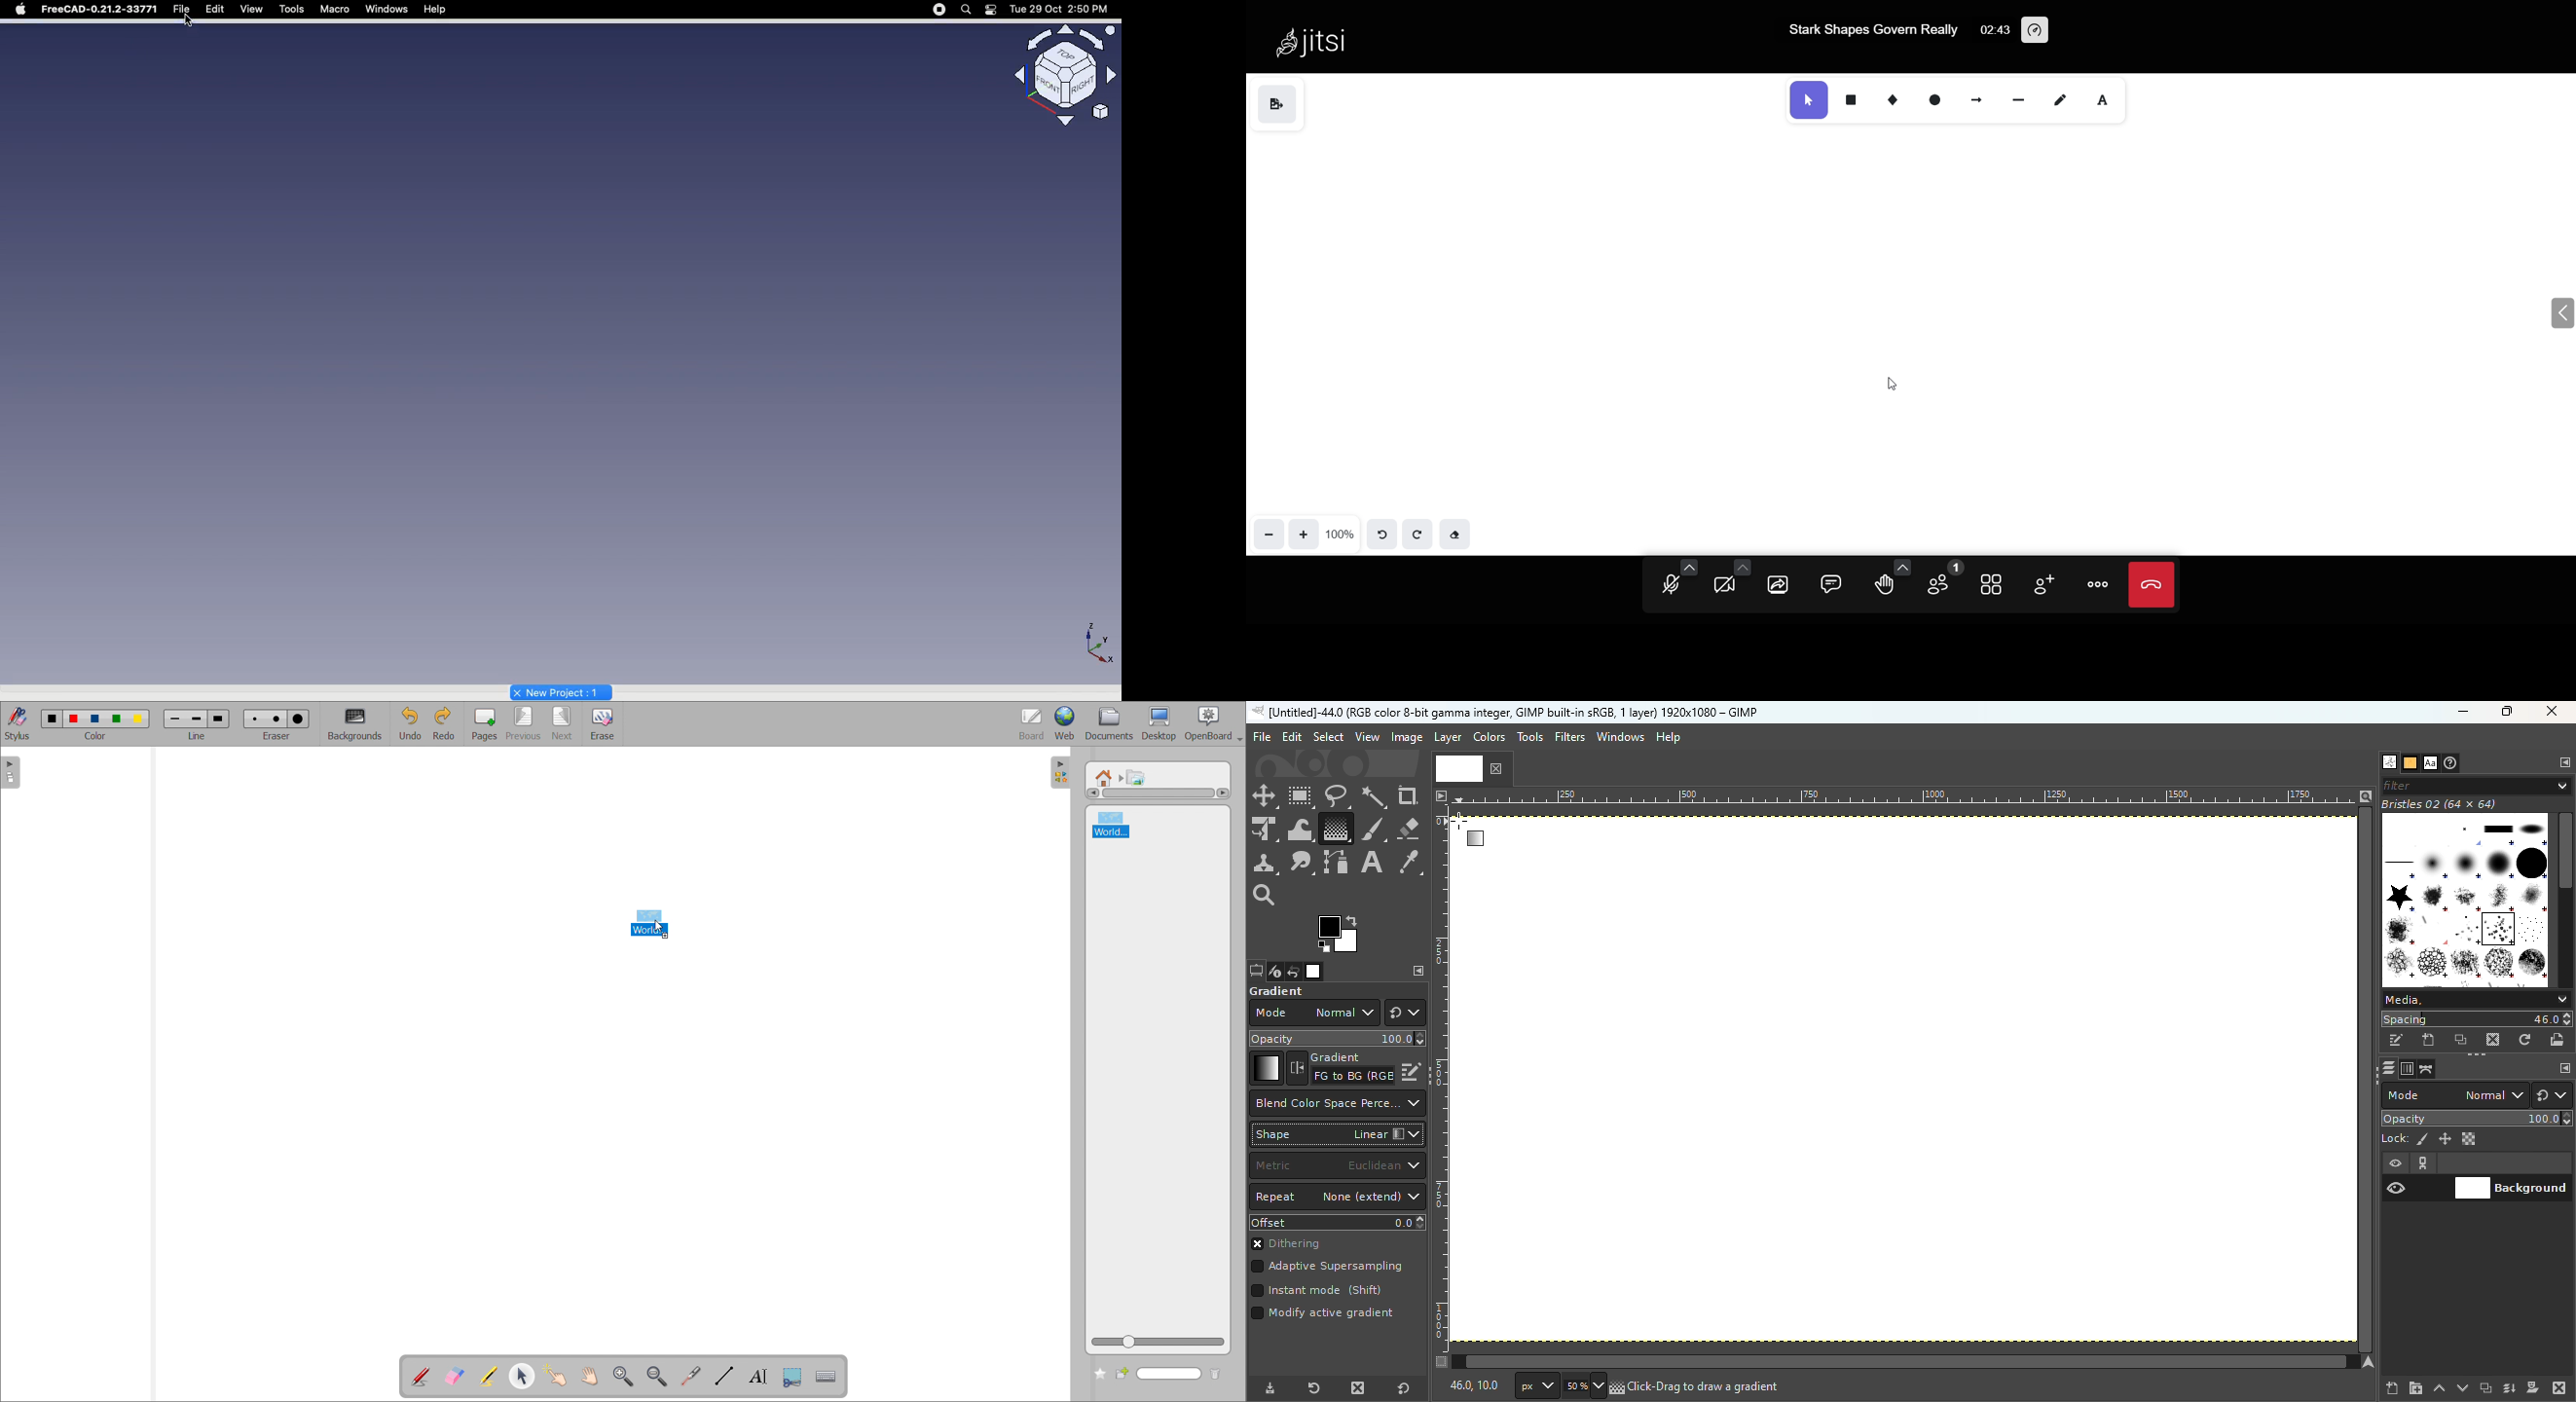  What do you see at coordinates (1311, 1389) in the screenshot?
I see `Reset tool preset` at bounding box center [1311, 1389].